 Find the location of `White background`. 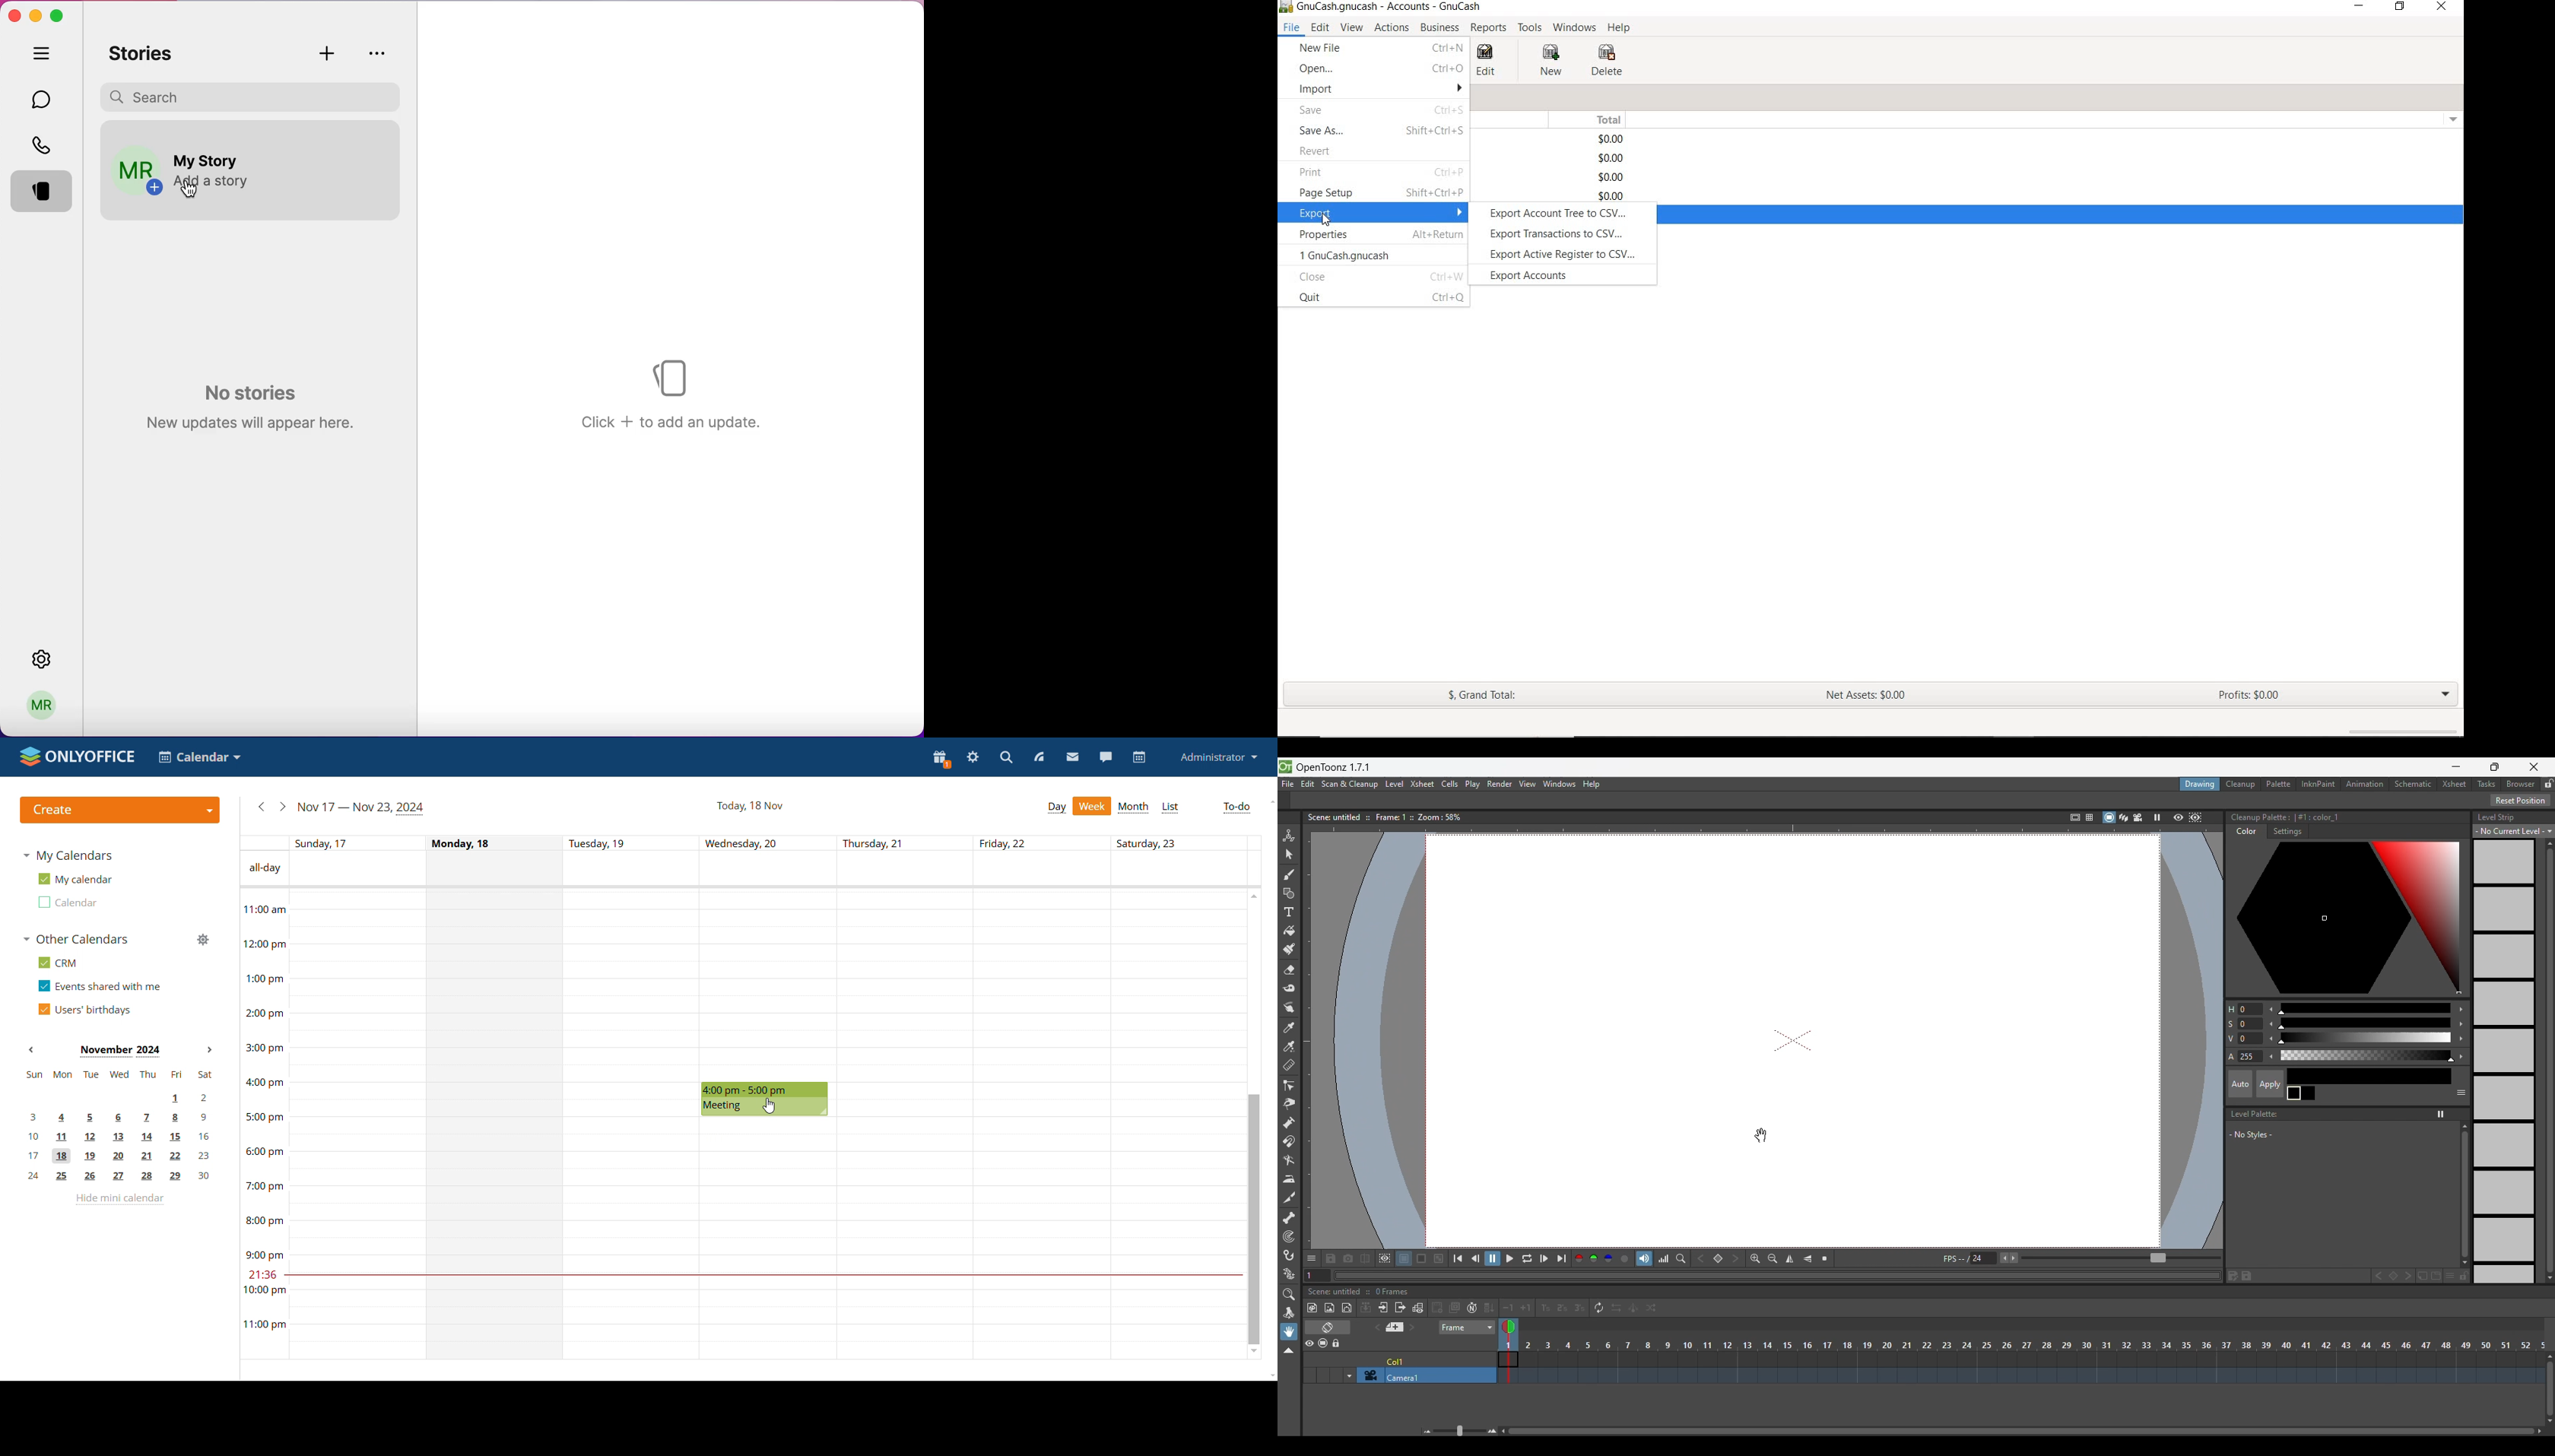

White background is located at coordinates (1405, 1258).